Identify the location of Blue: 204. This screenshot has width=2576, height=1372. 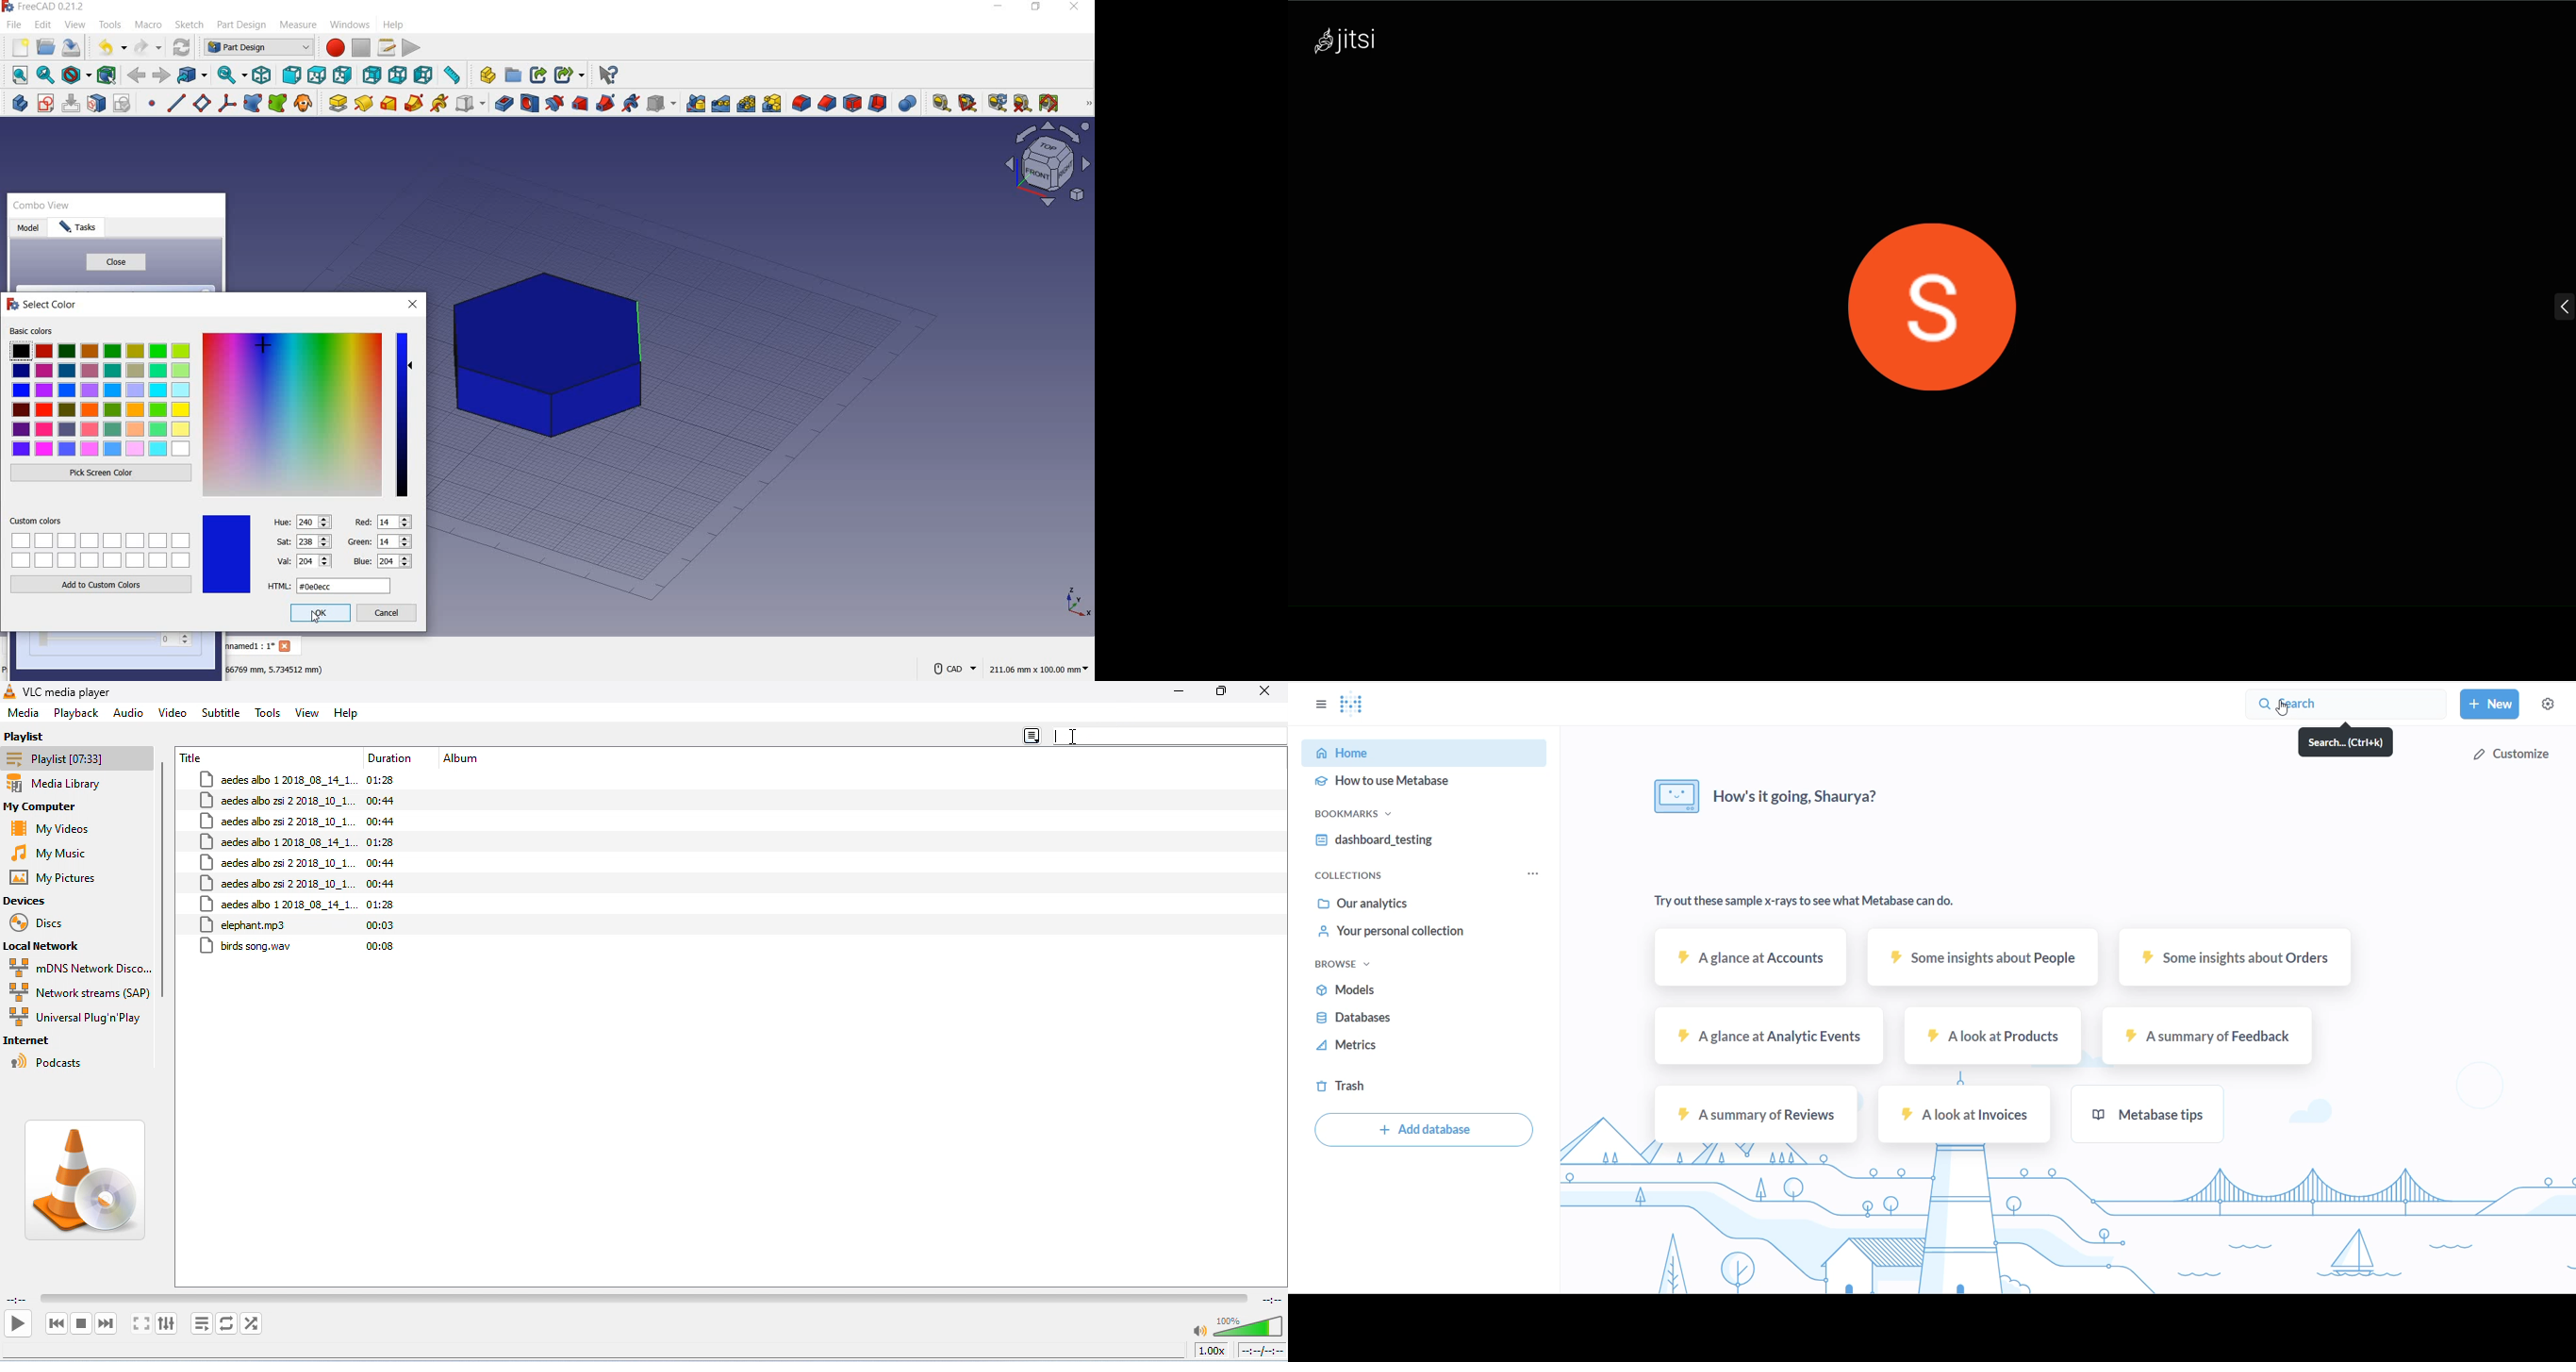
(381, 562).